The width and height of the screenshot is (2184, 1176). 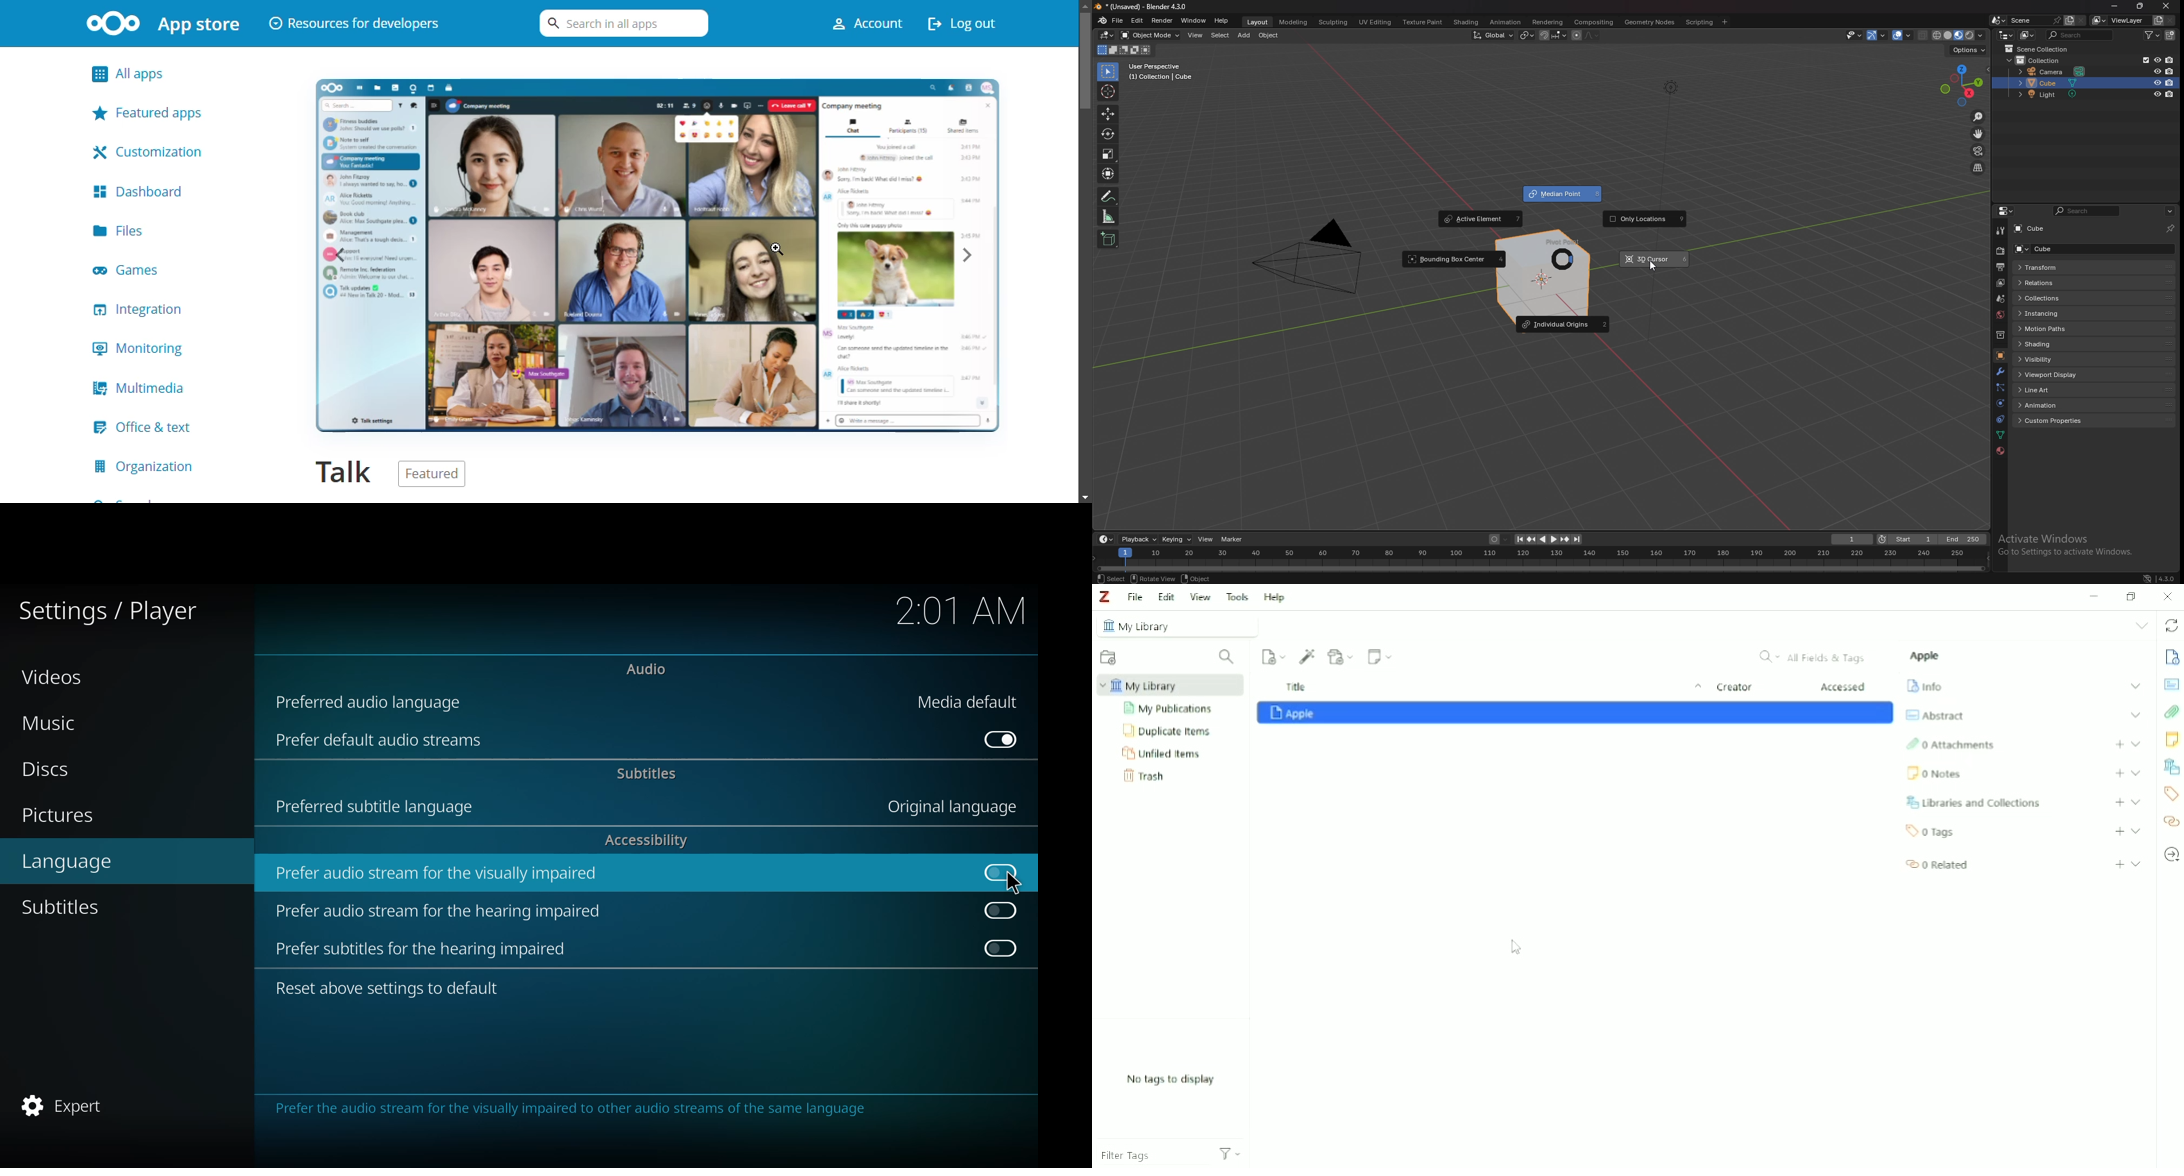 What do you see at coordinates (1269, 35) in the screenshot?
I see `object` at bounding box center [1269, 35].